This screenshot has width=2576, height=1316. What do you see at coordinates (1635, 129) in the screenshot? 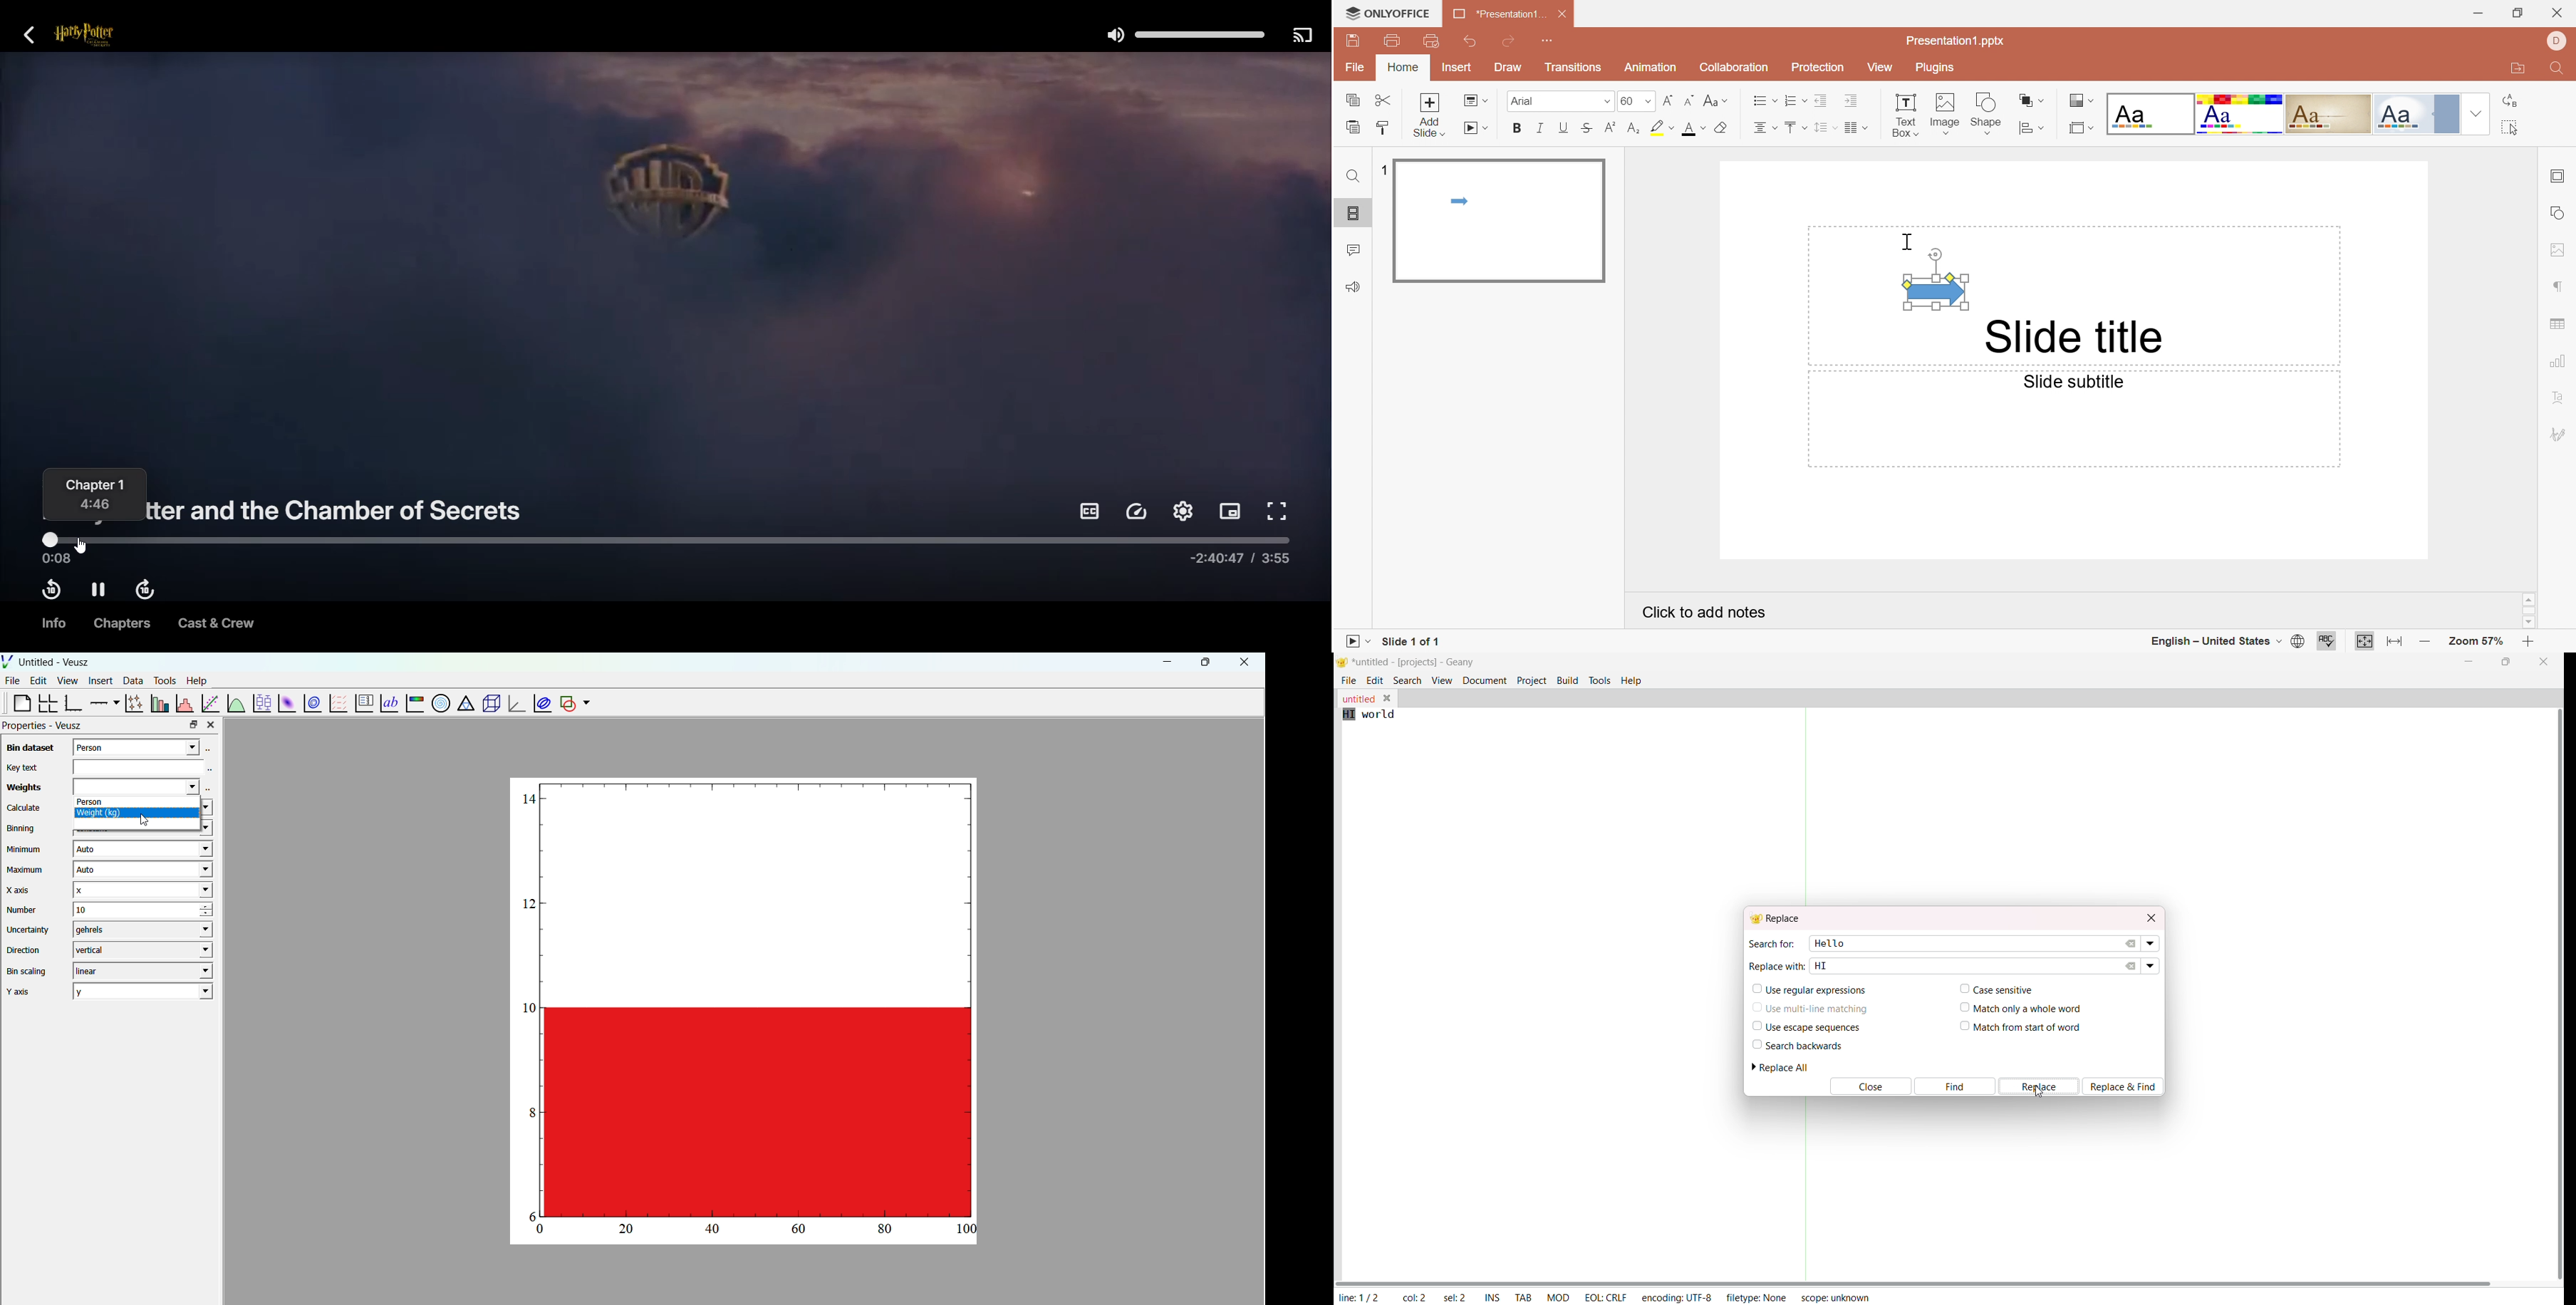
I see `Subscript` at bounding box center [1635, 129].